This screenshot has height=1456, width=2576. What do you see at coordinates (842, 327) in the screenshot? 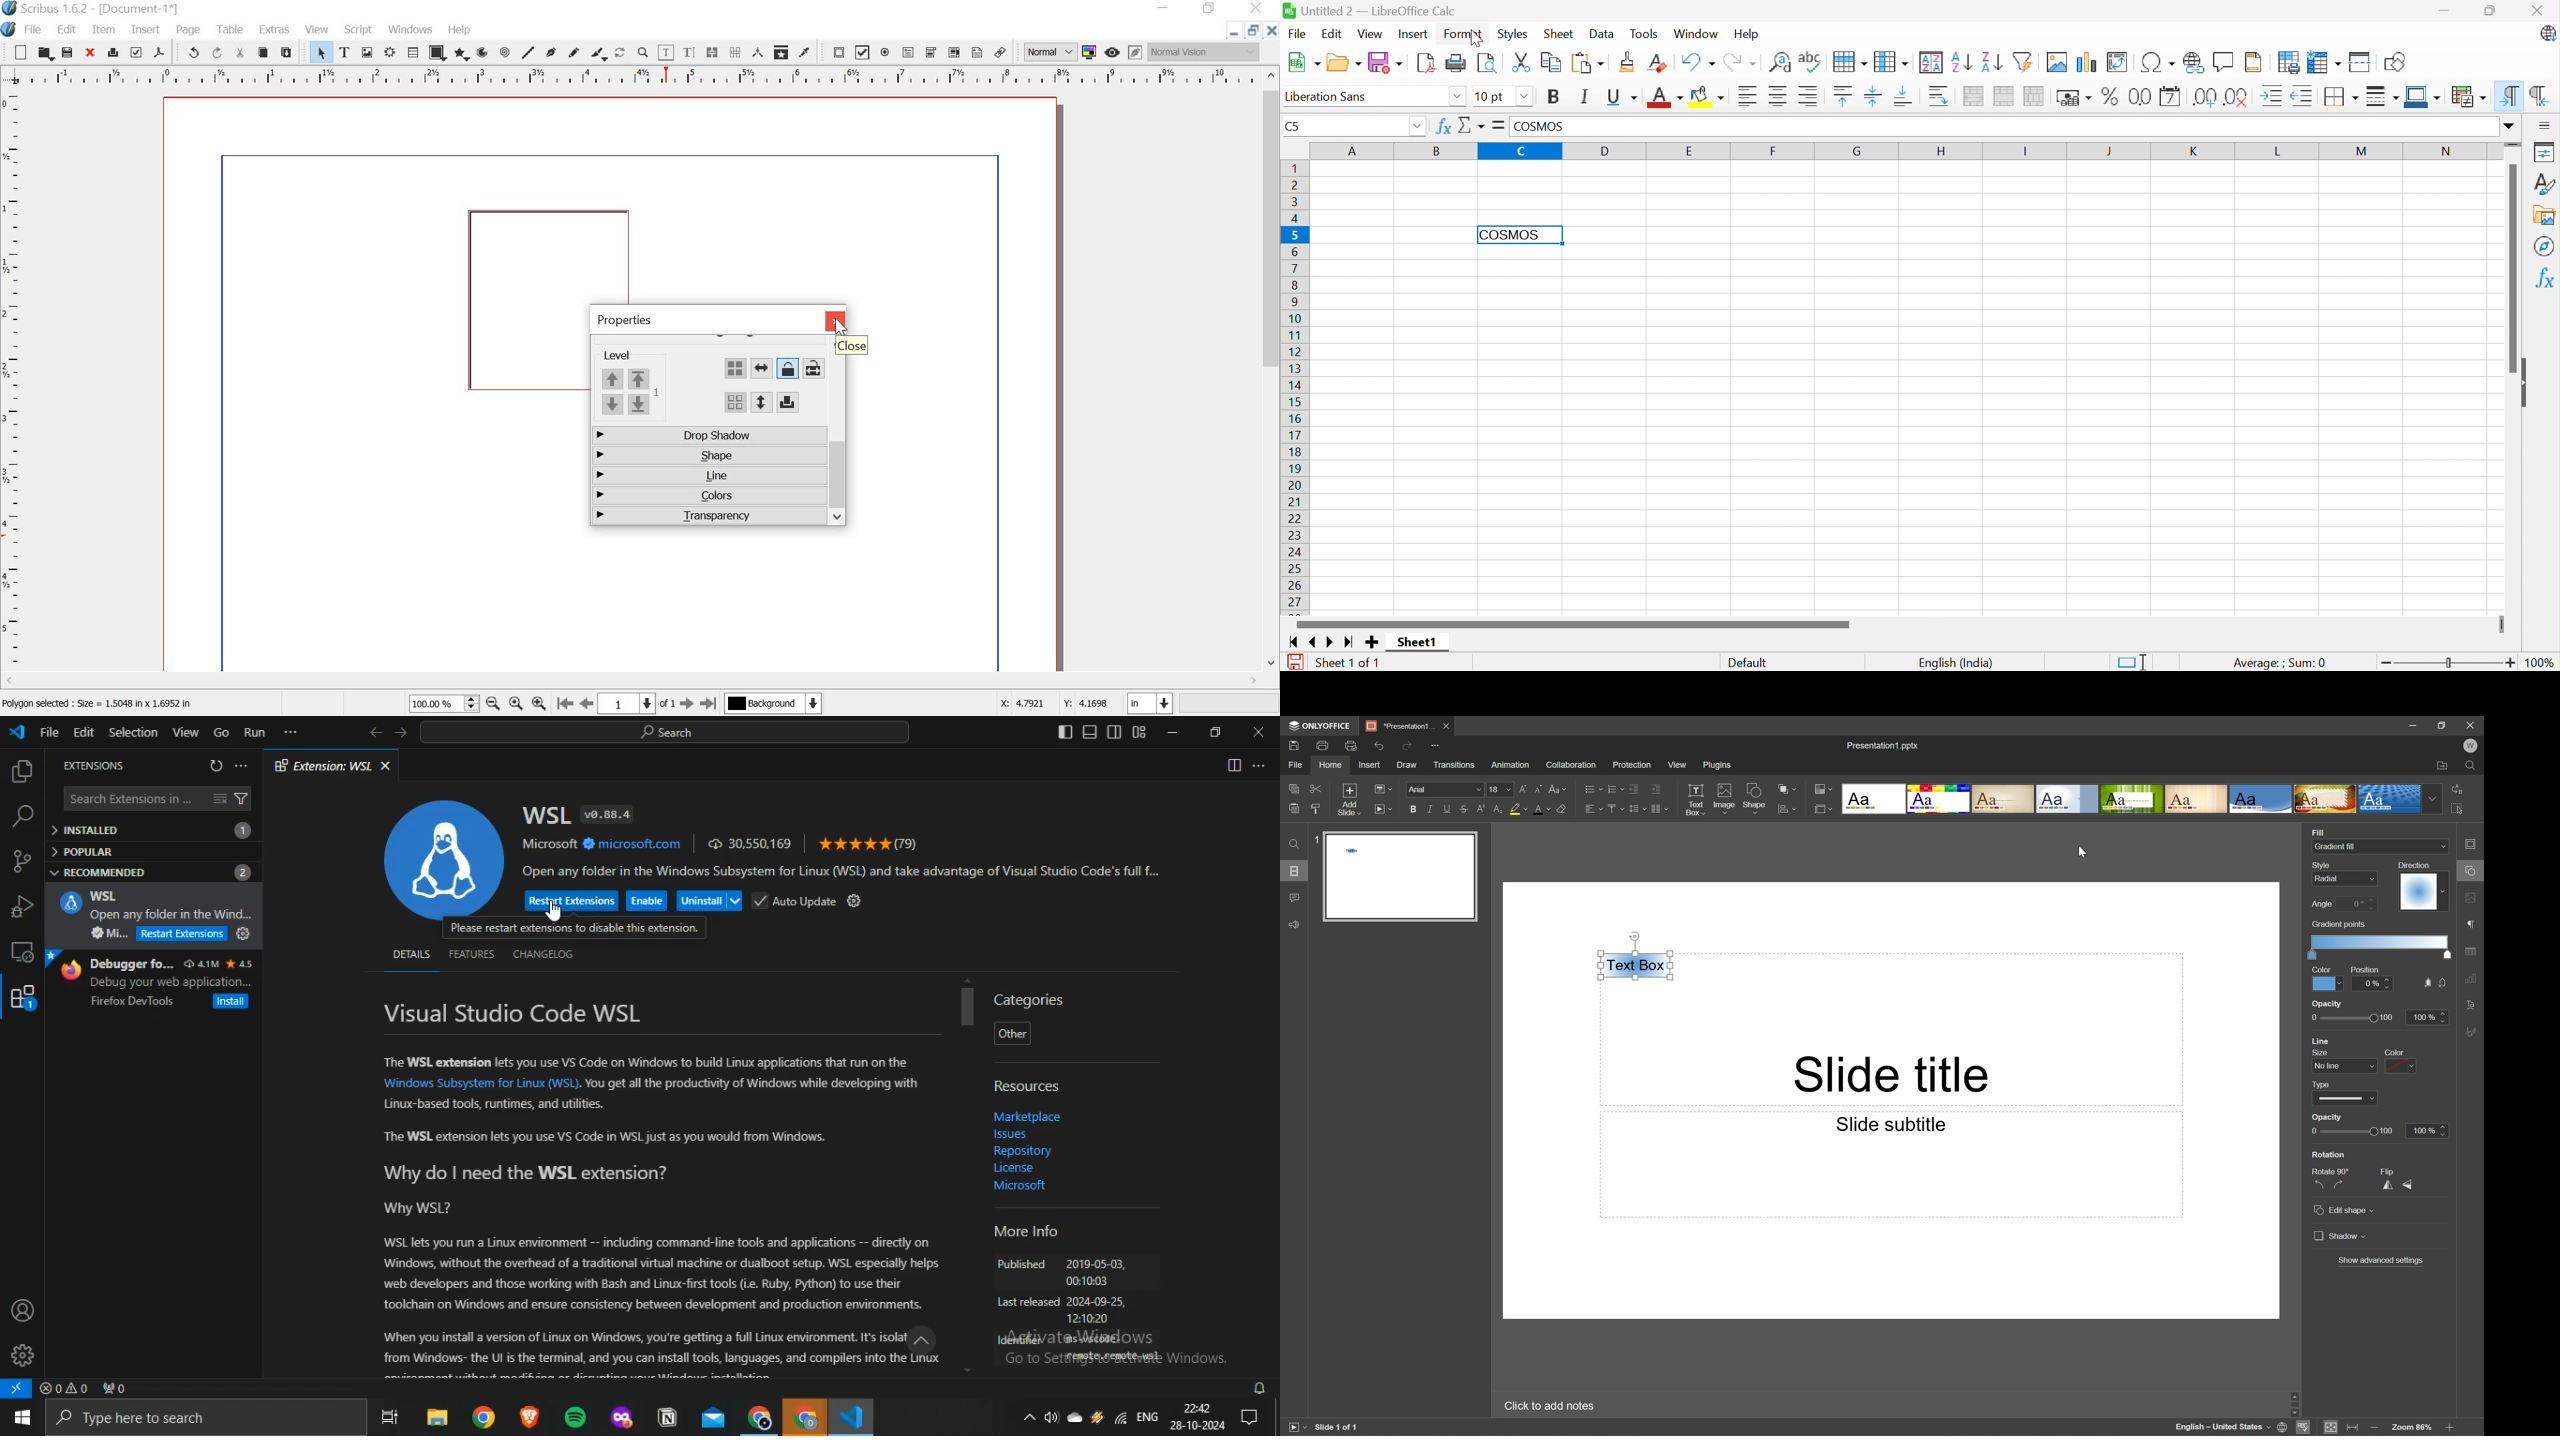
I see `cursor` at bounding box center [842, 327].